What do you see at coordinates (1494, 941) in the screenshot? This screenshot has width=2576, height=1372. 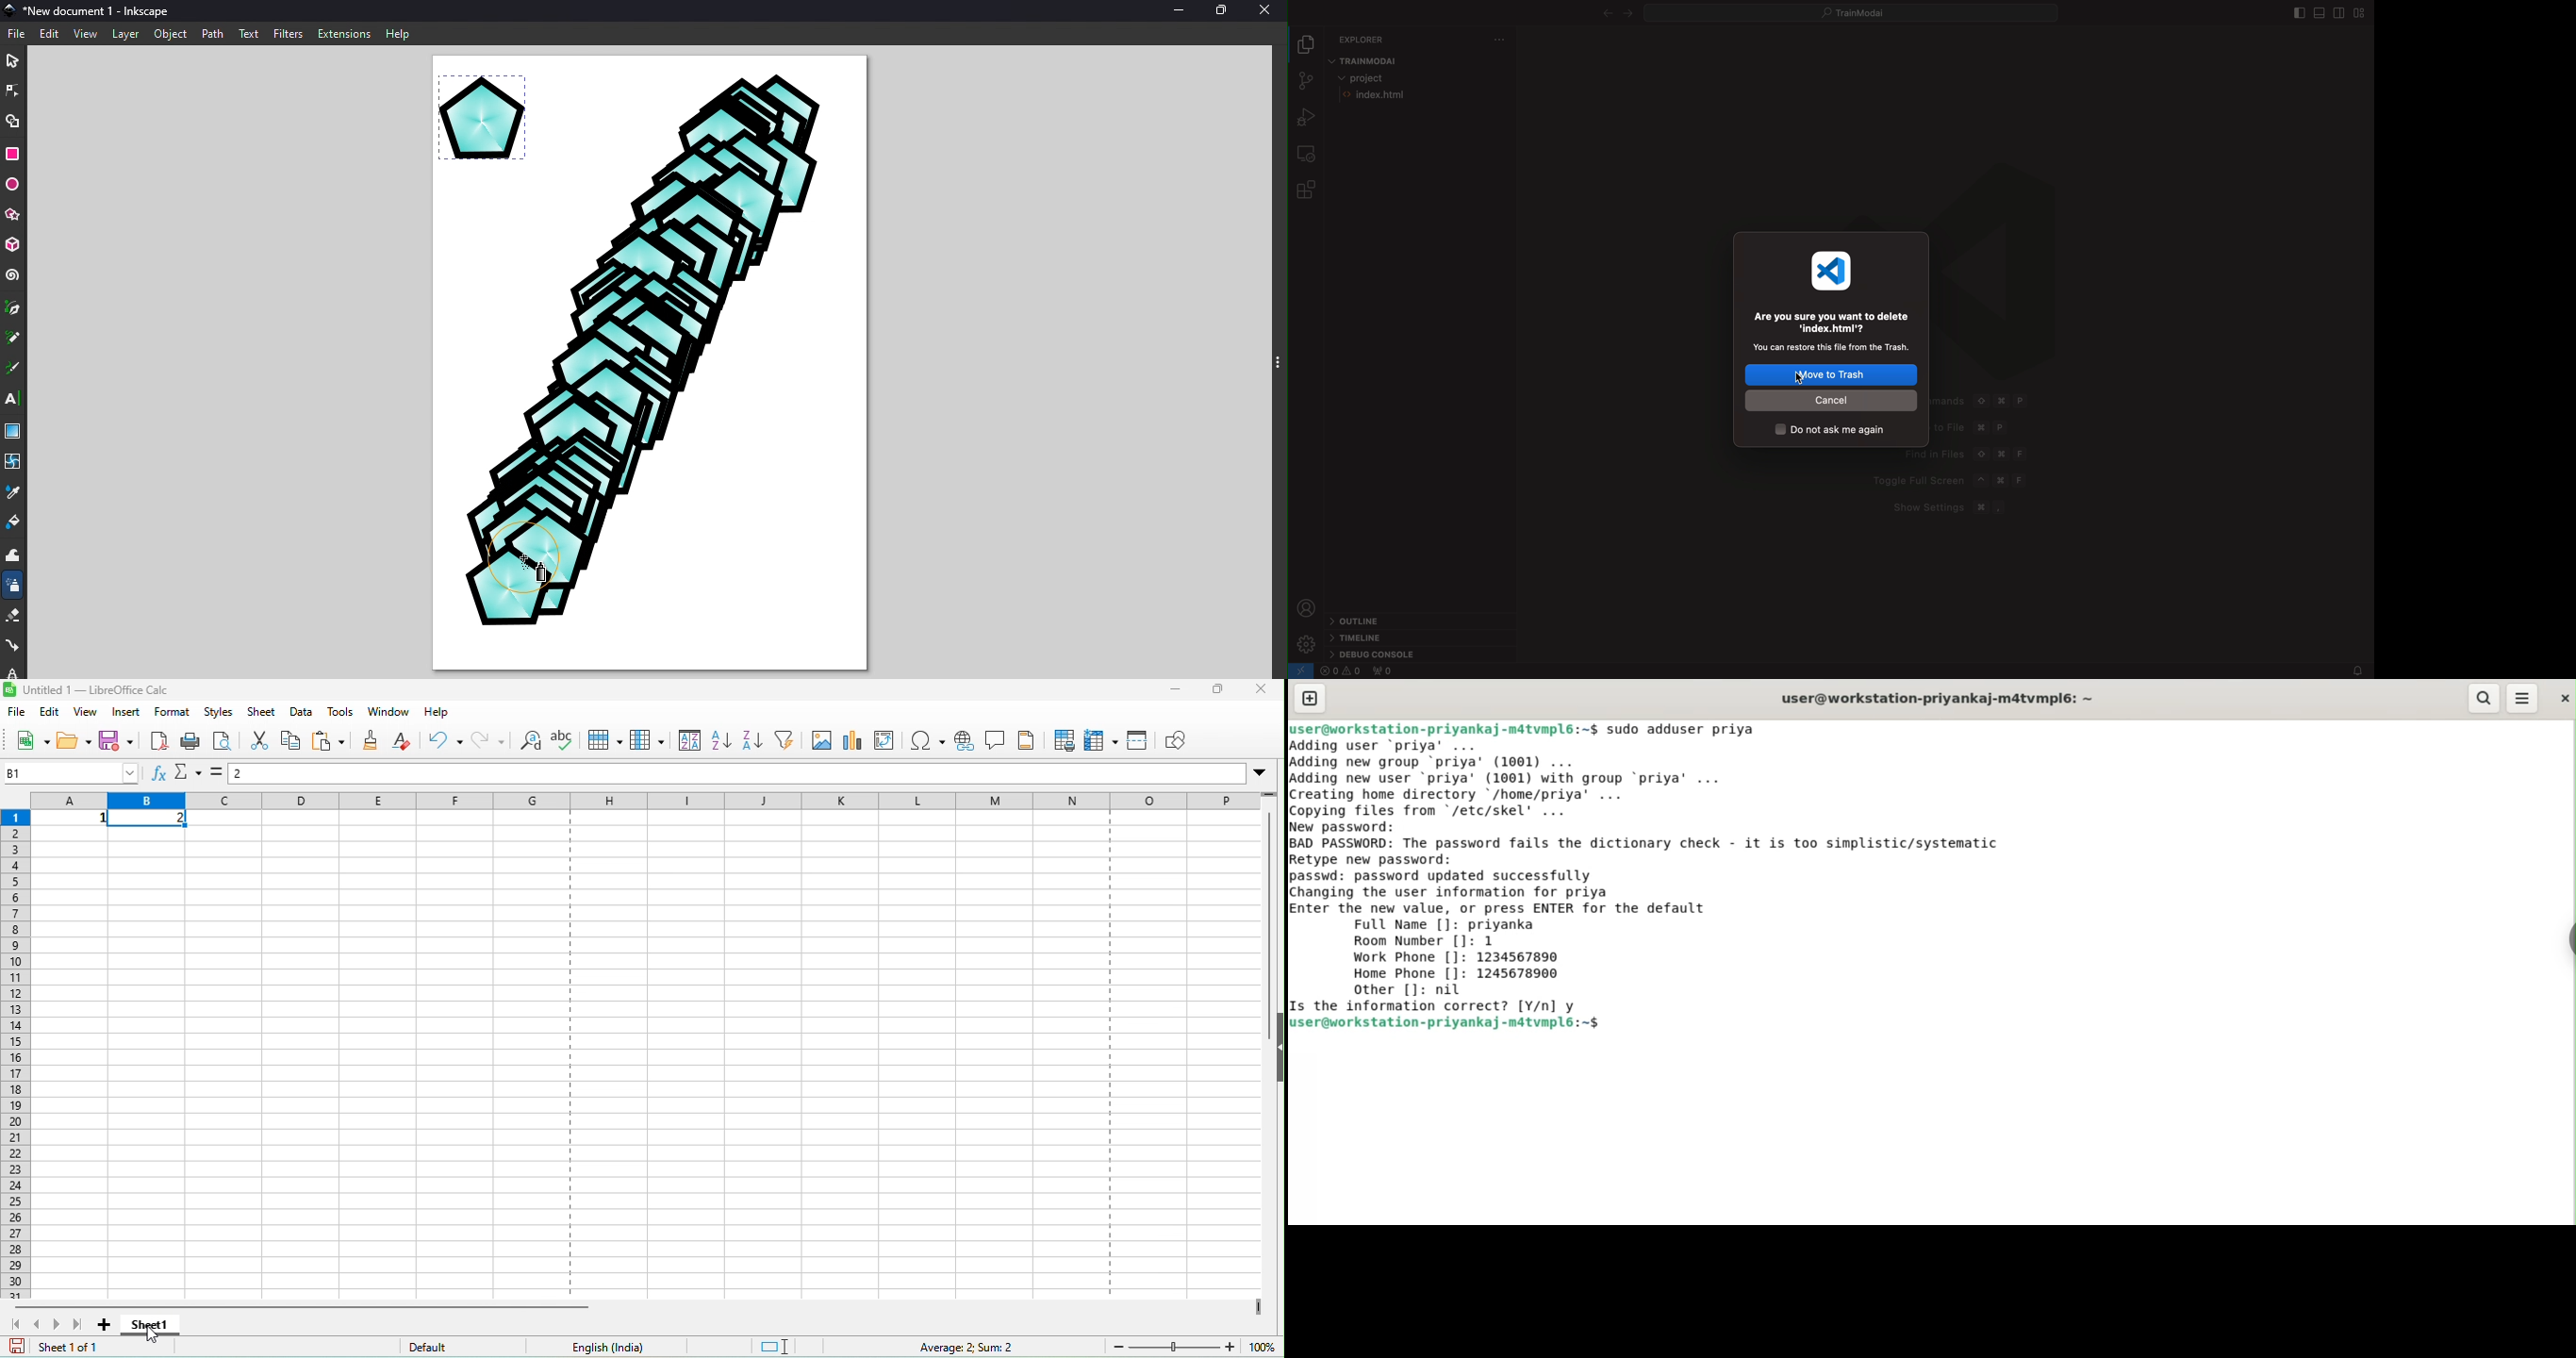 I see `1` at bounding box center [1494, 941].